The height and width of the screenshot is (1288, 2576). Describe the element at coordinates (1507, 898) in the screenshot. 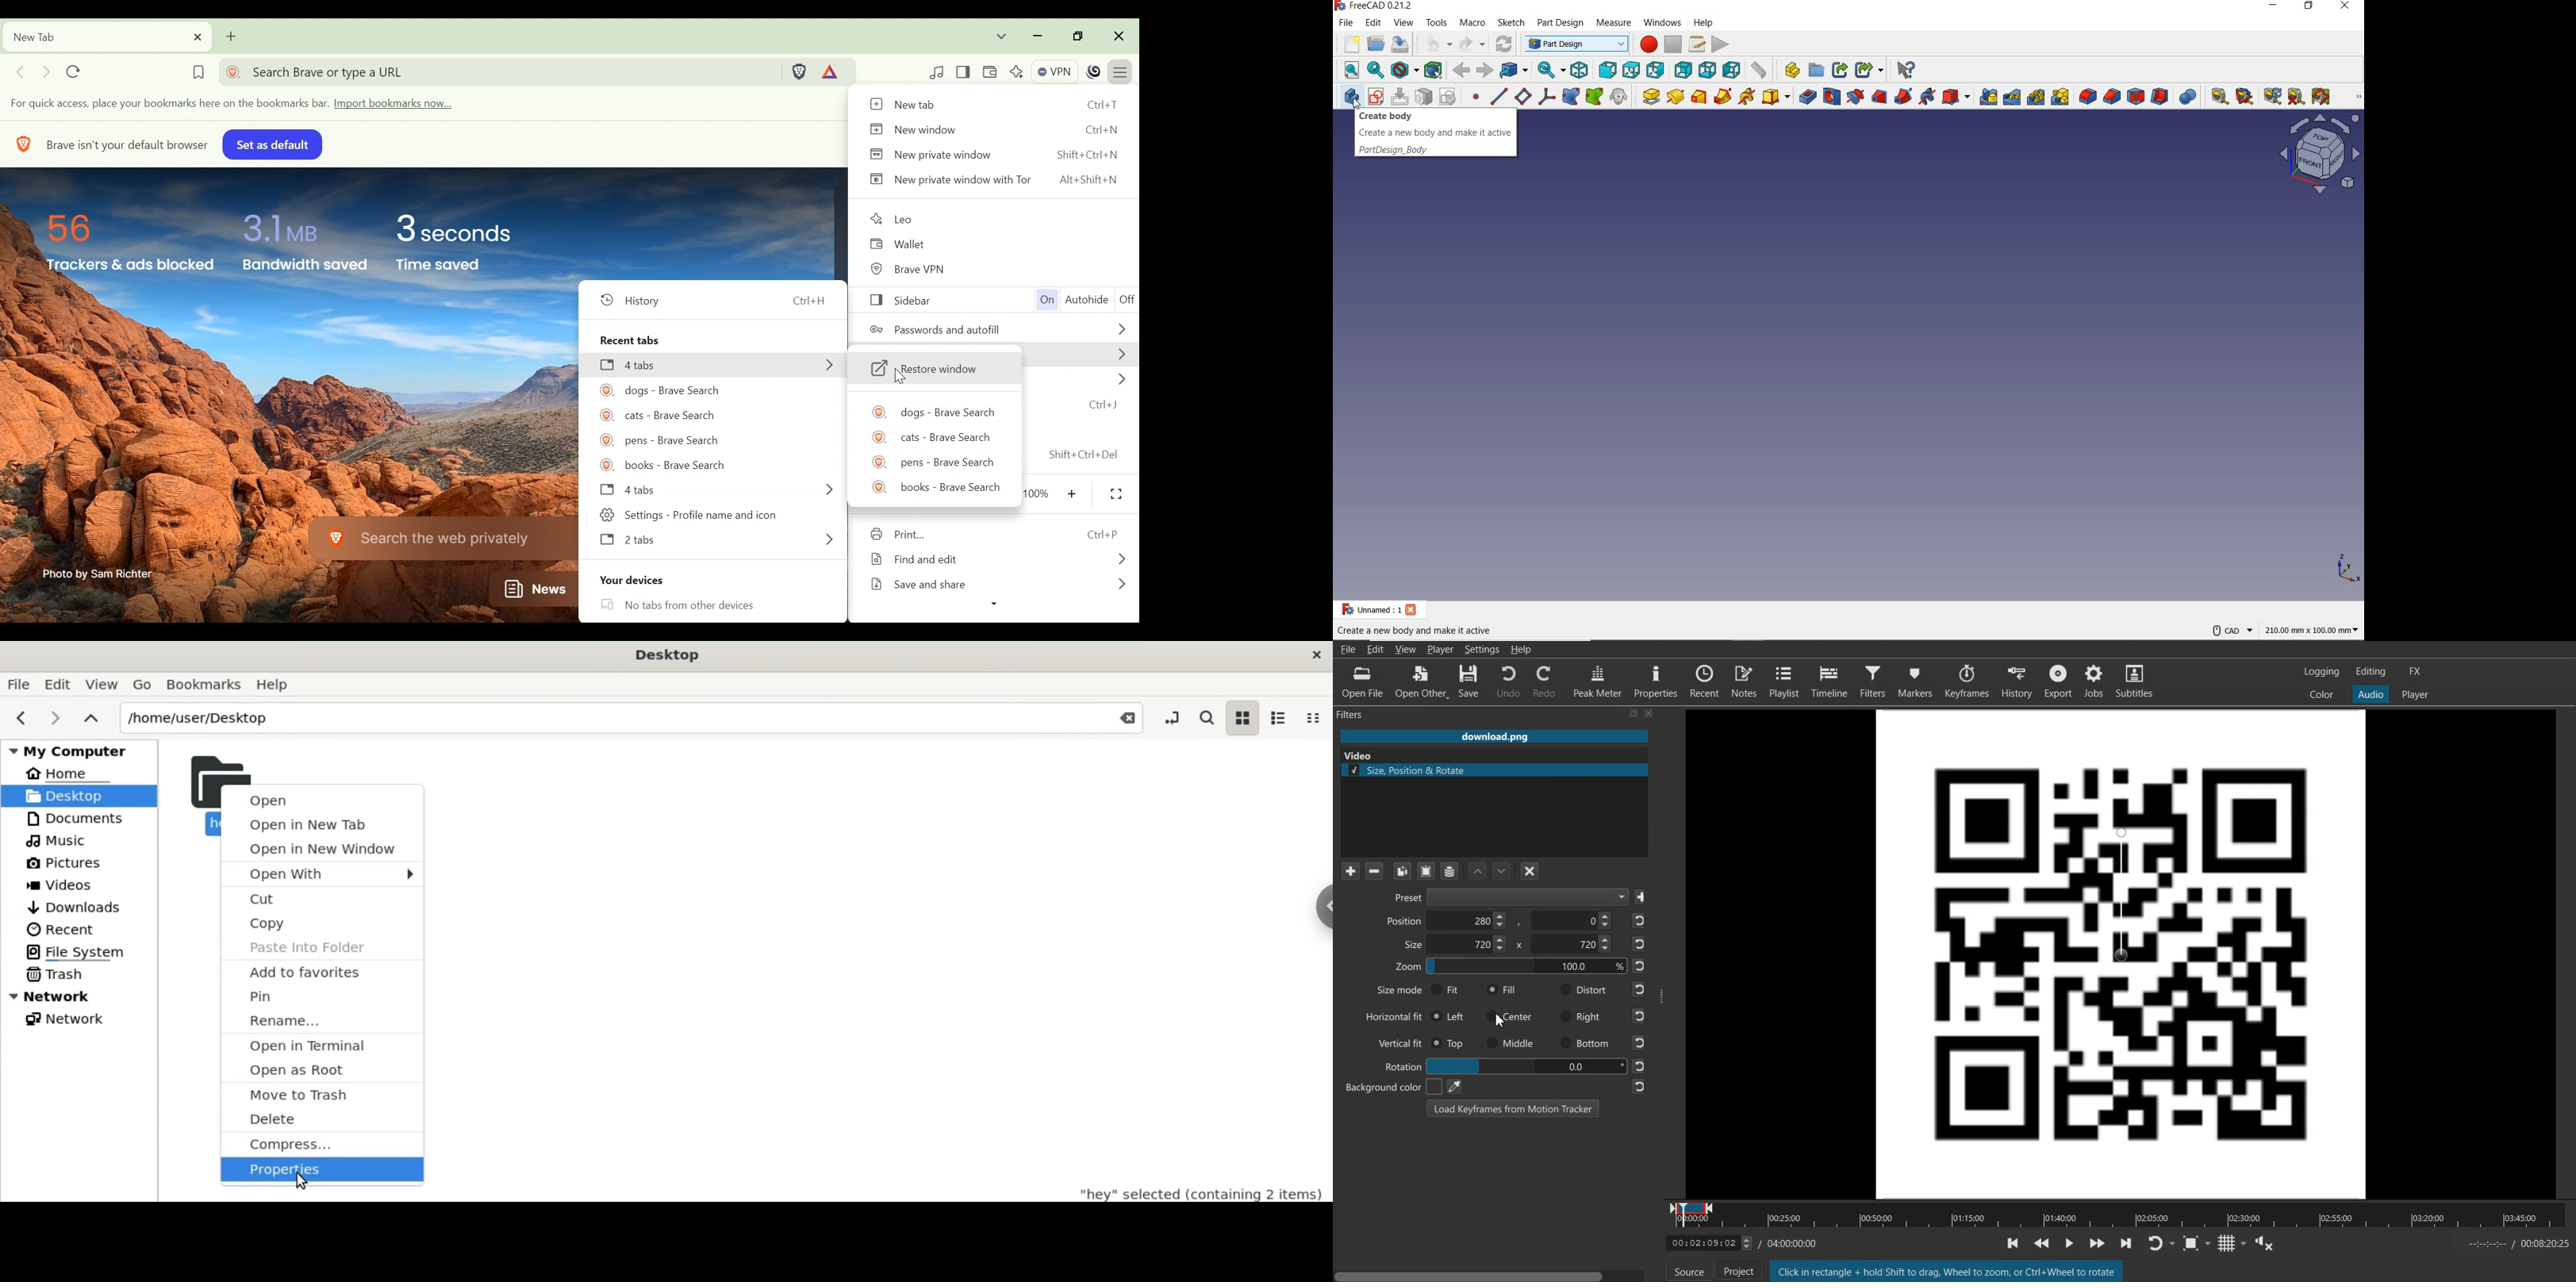

I see `Preset` at that location.